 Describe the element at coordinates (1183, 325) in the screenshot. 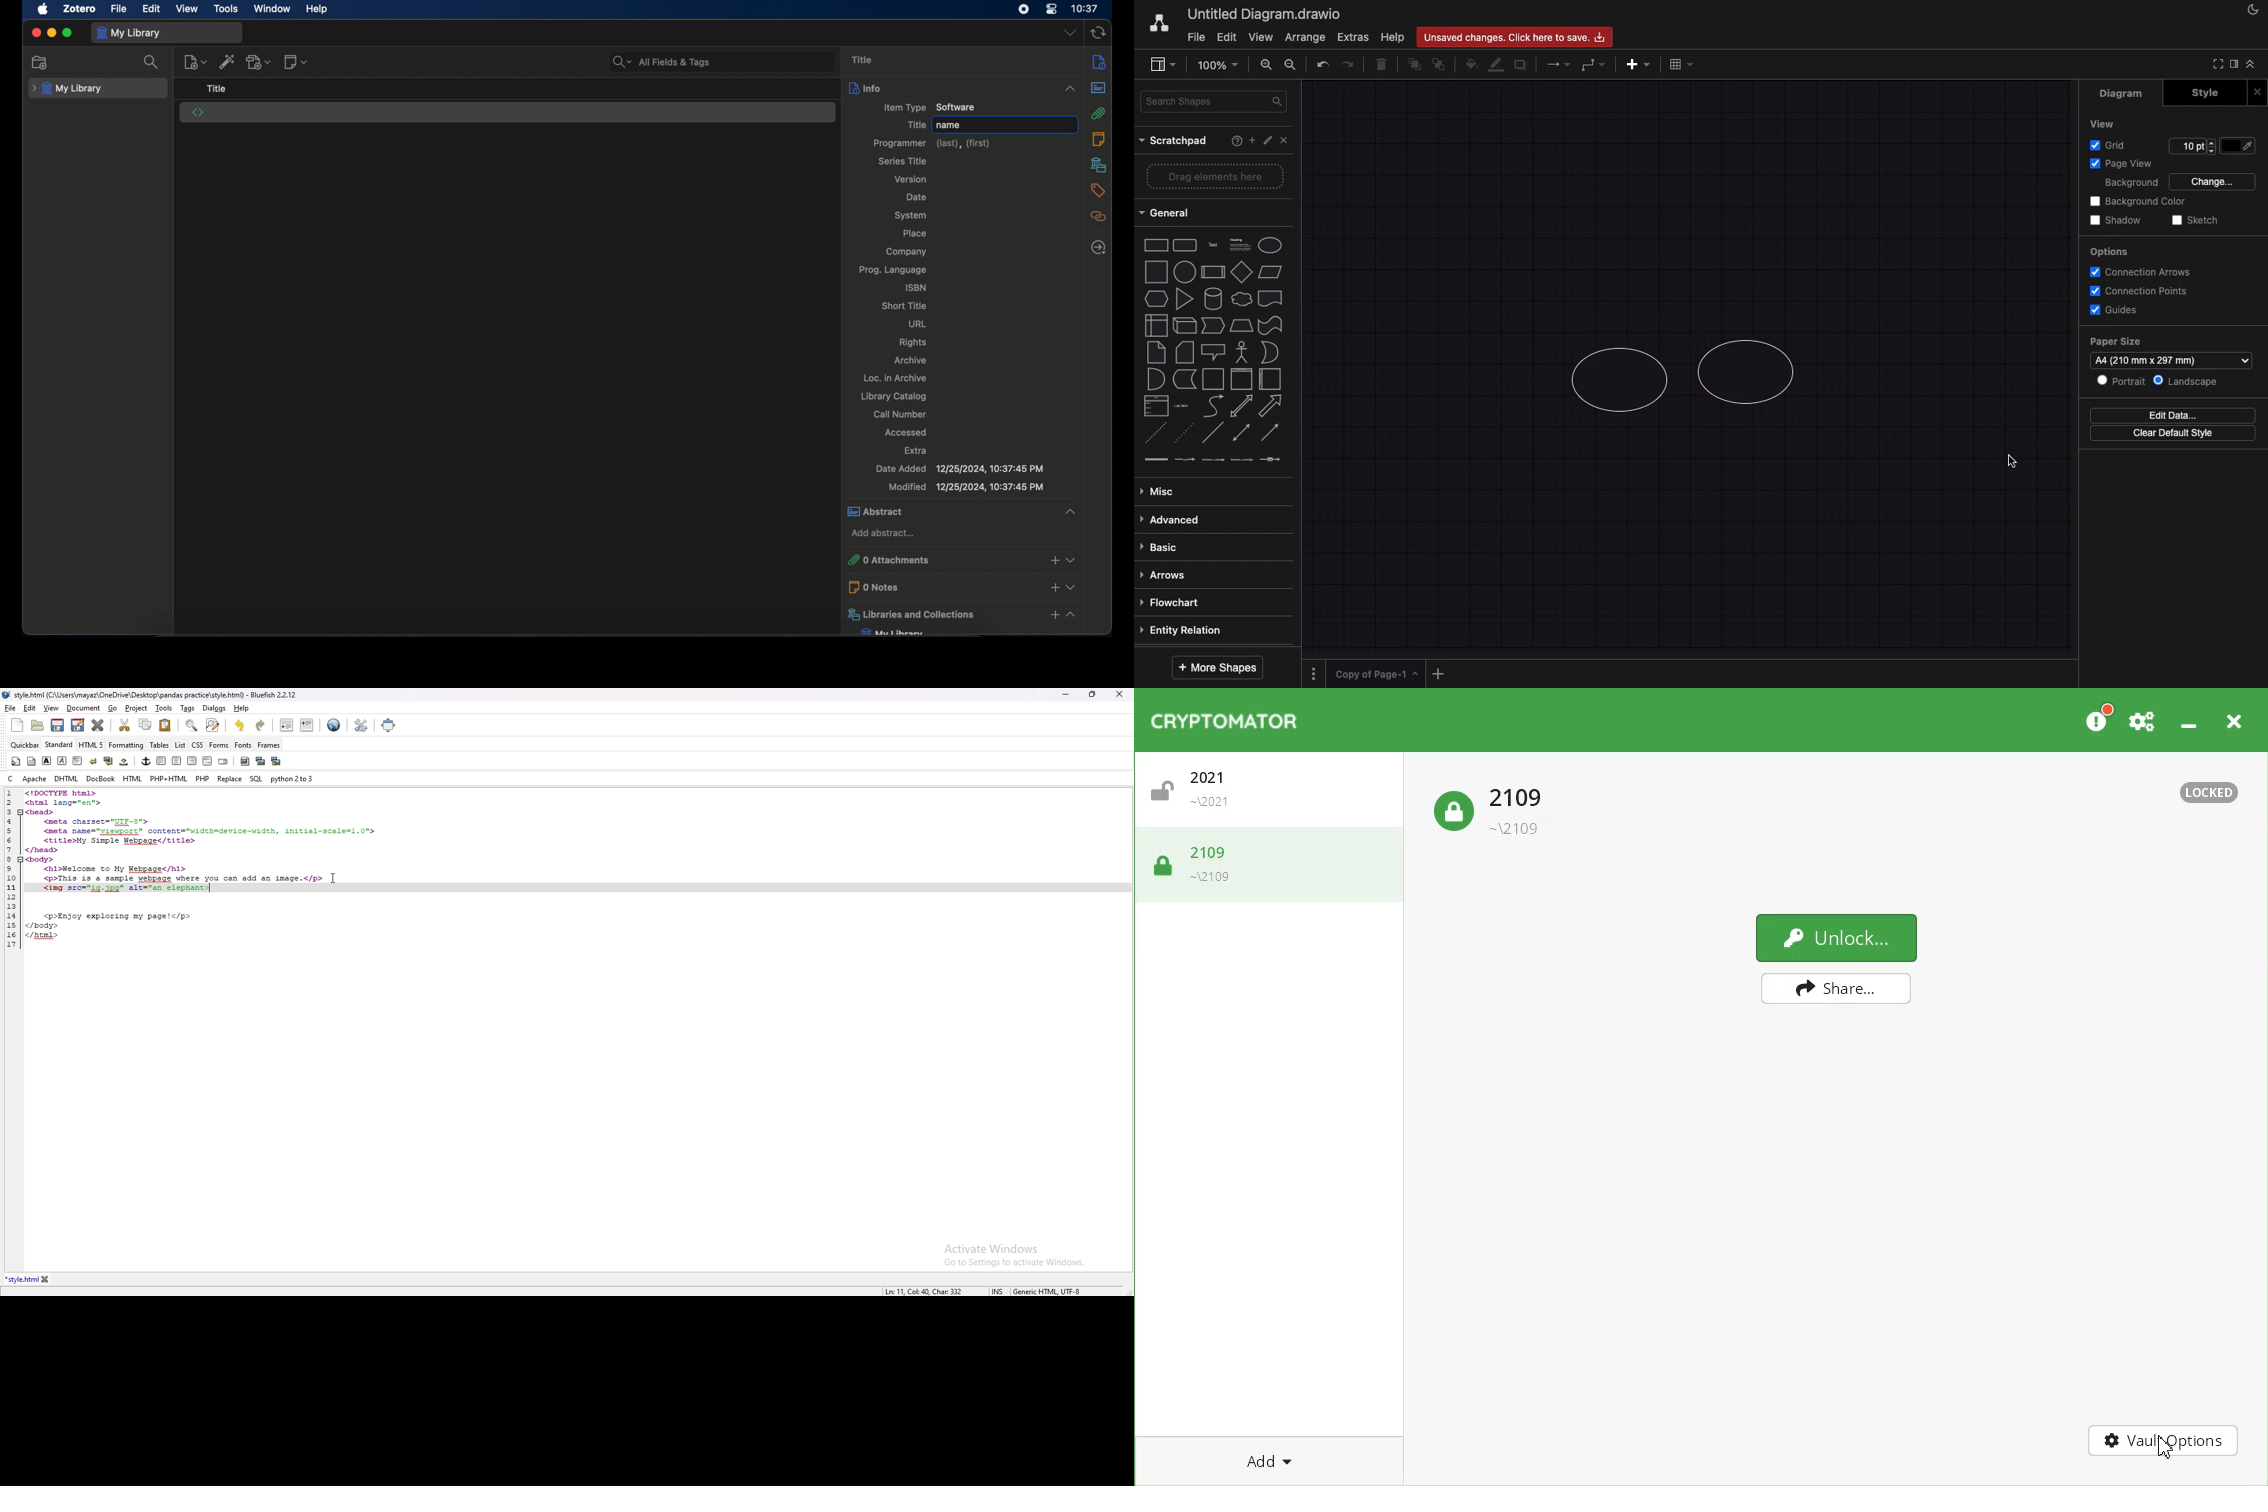

I see `cube` at that location.